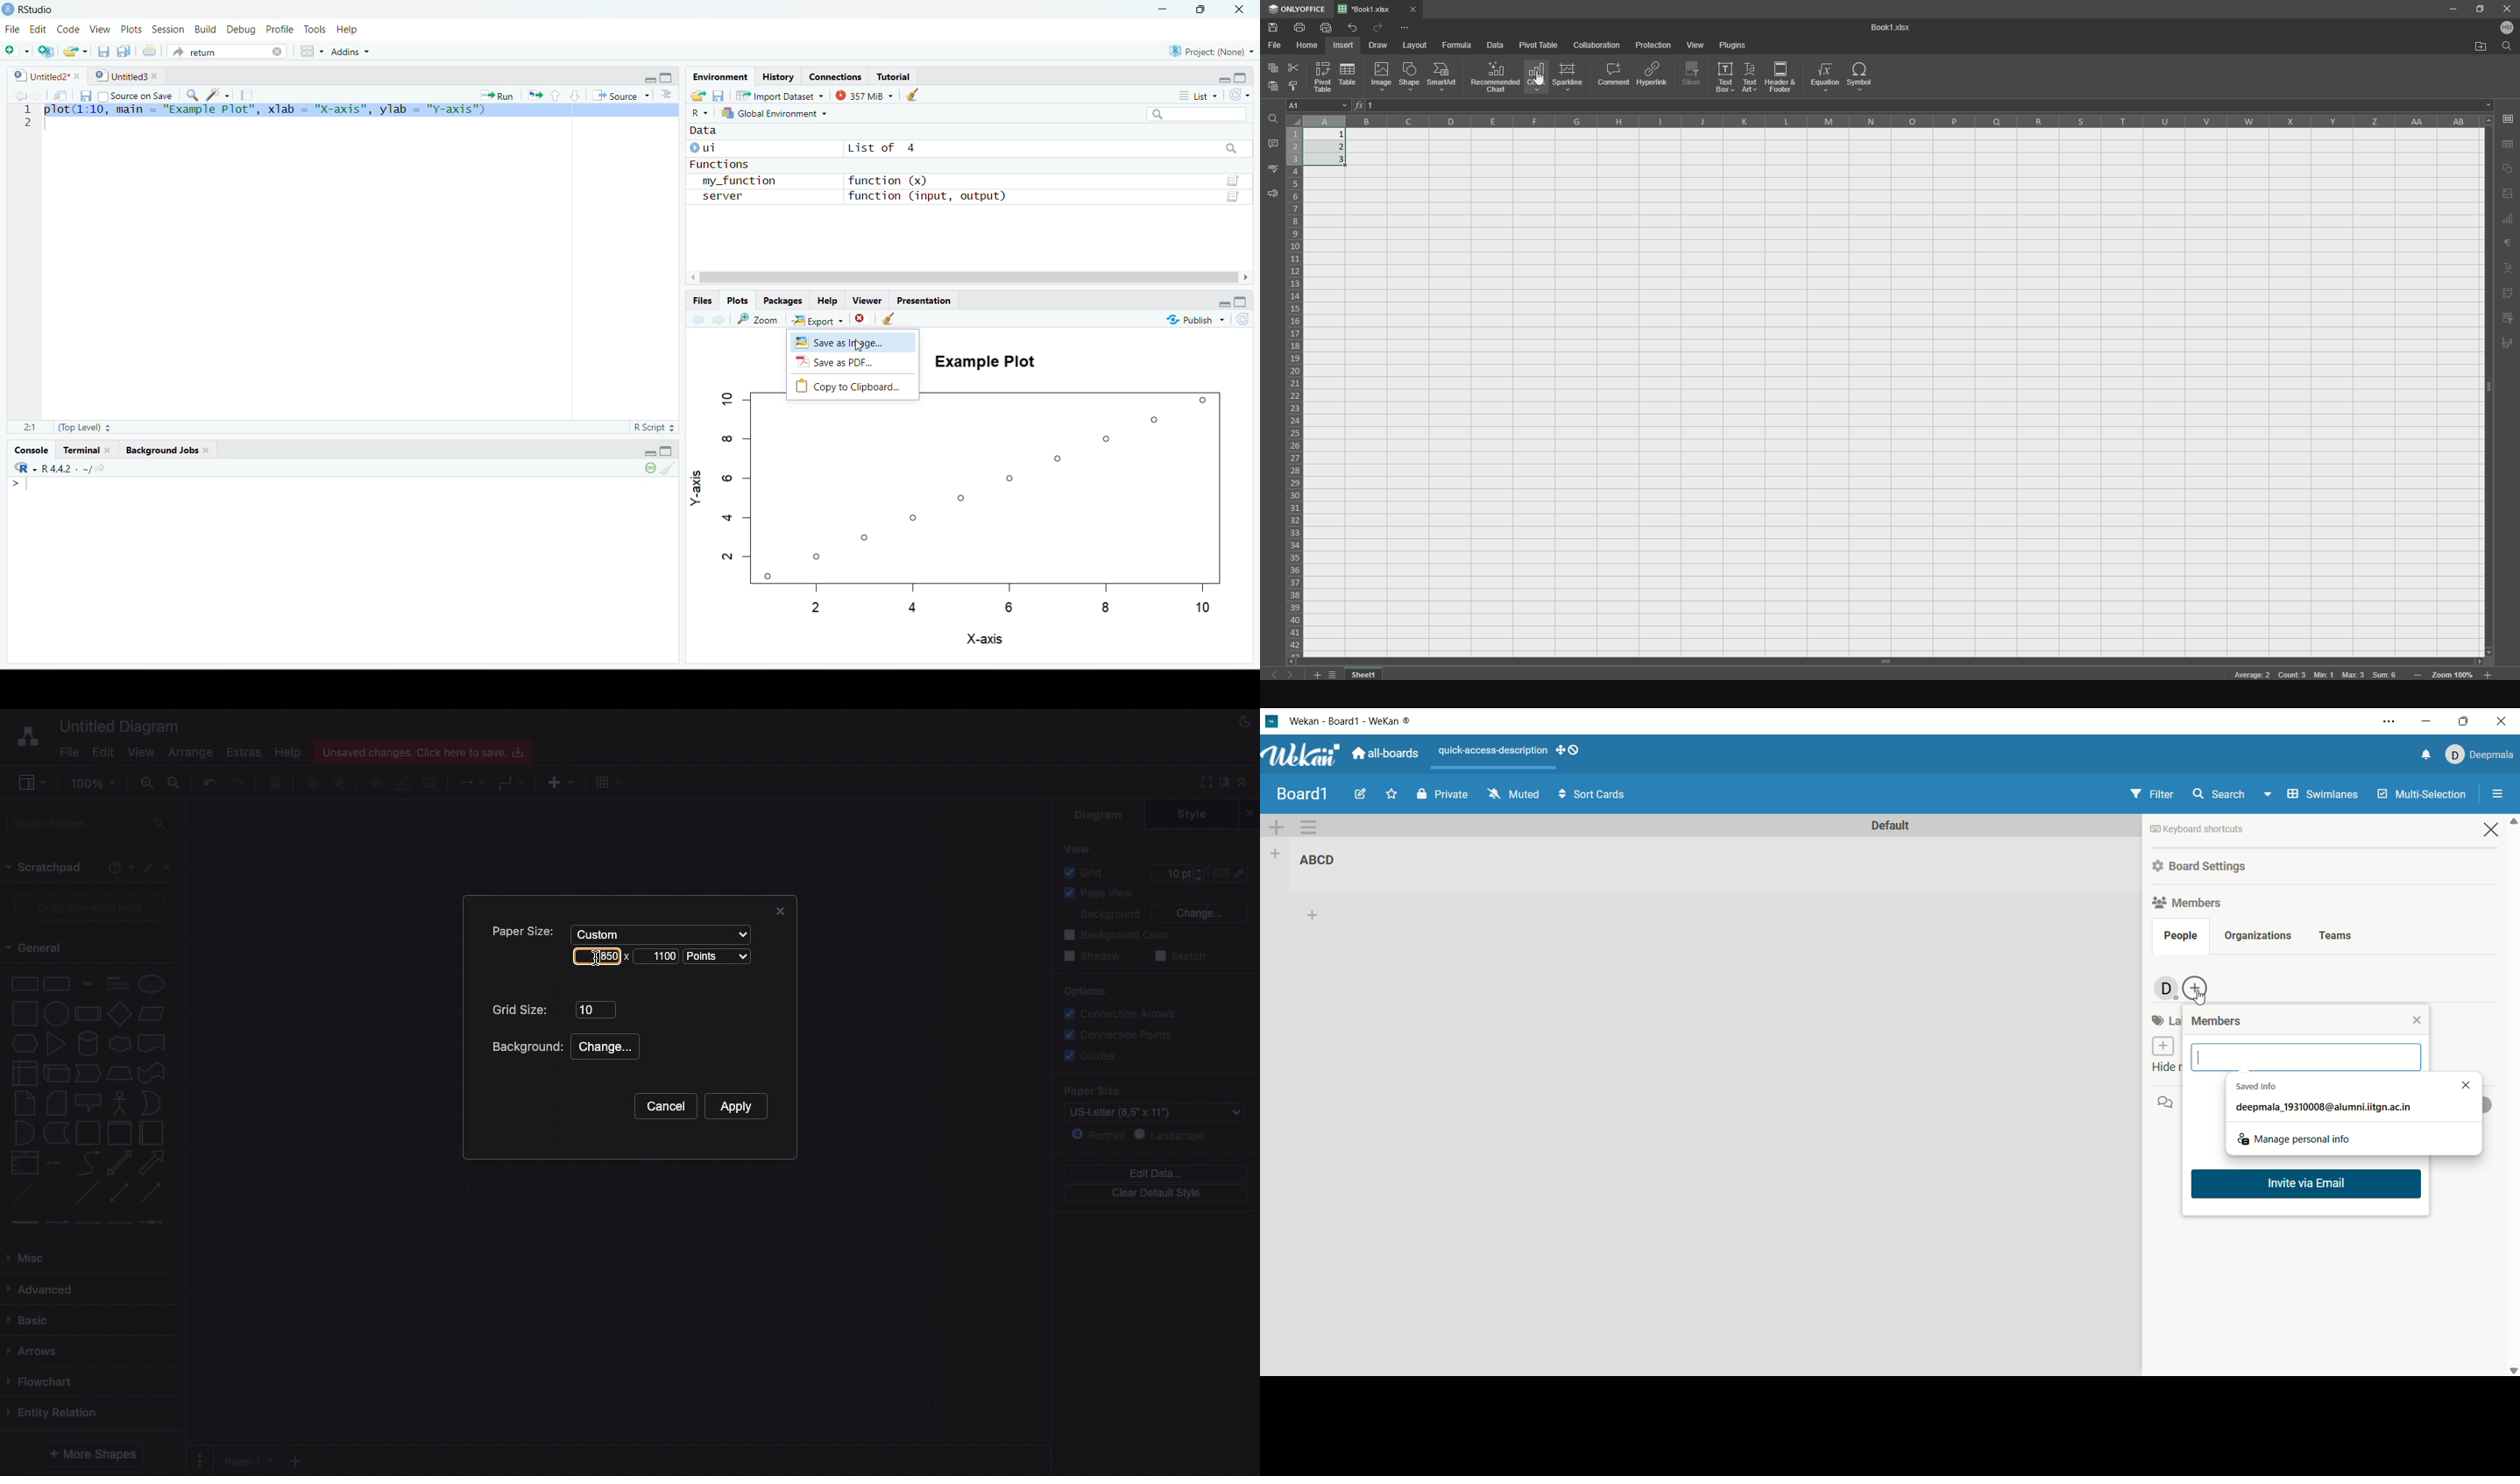 The image size is (2520, 1484). I want to click on Correction arrows, so click(1117, 1012).